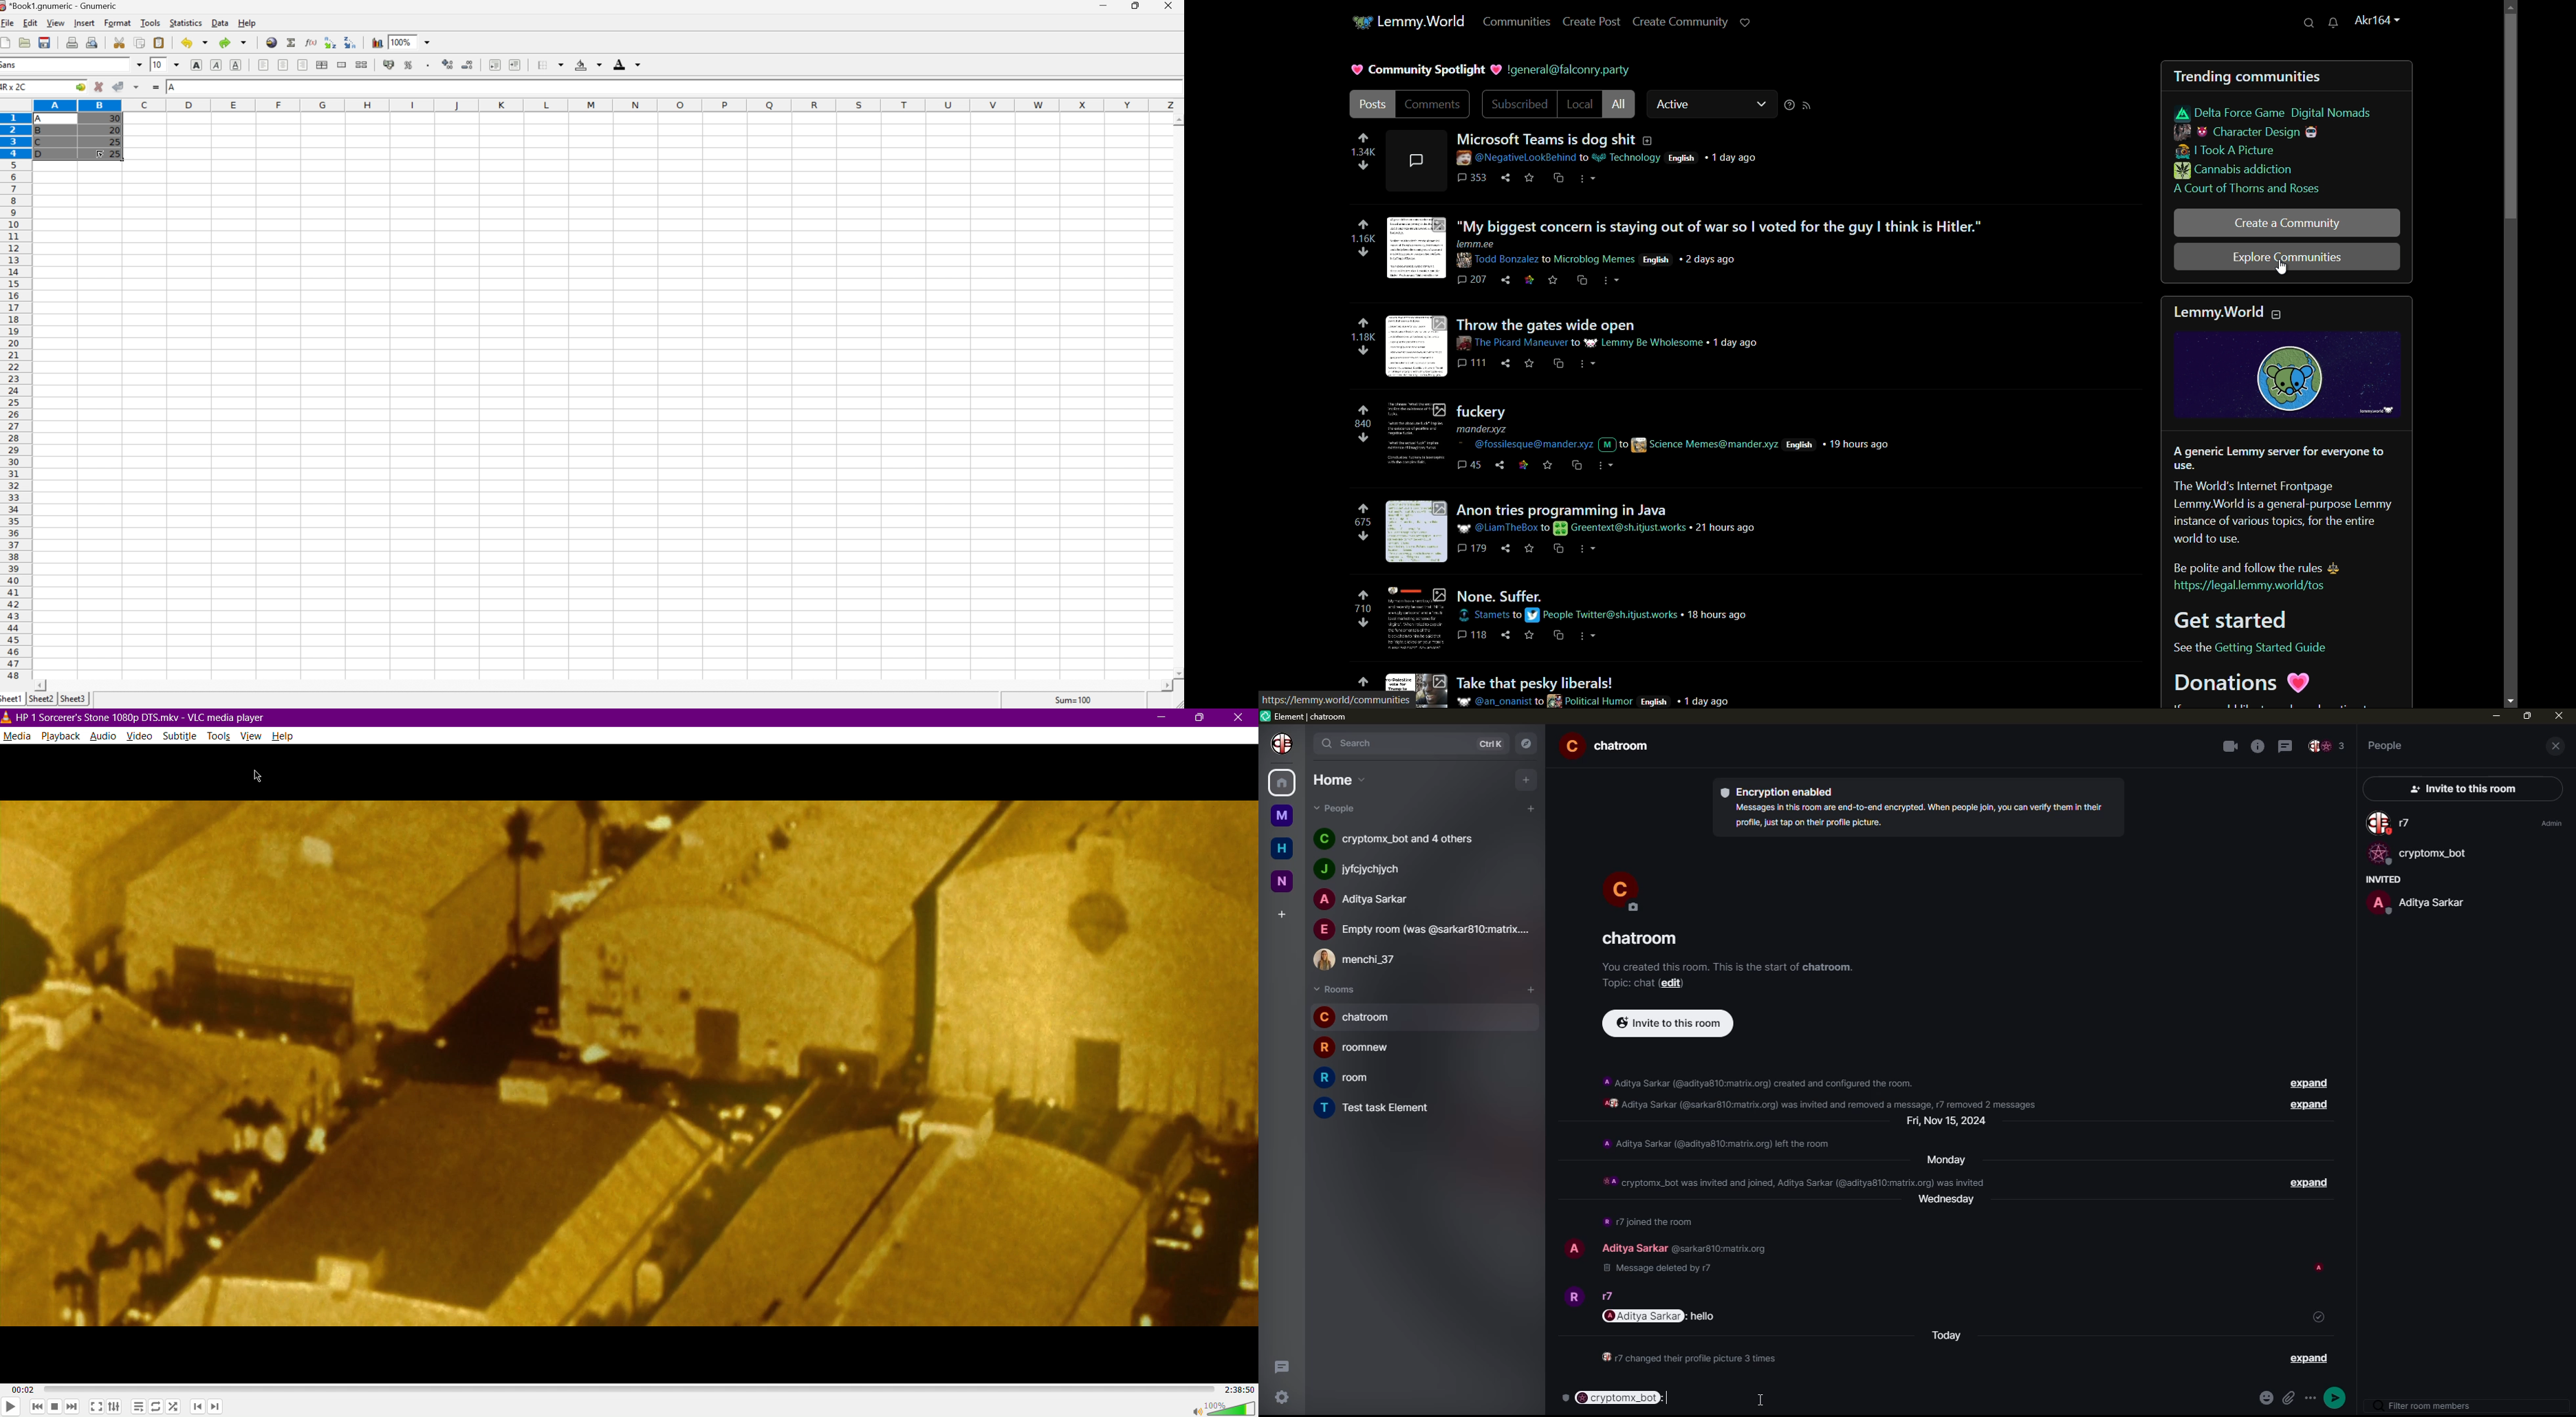 This screenshot has width=2576, height=1428. I want to click on A, so click(42, 116).